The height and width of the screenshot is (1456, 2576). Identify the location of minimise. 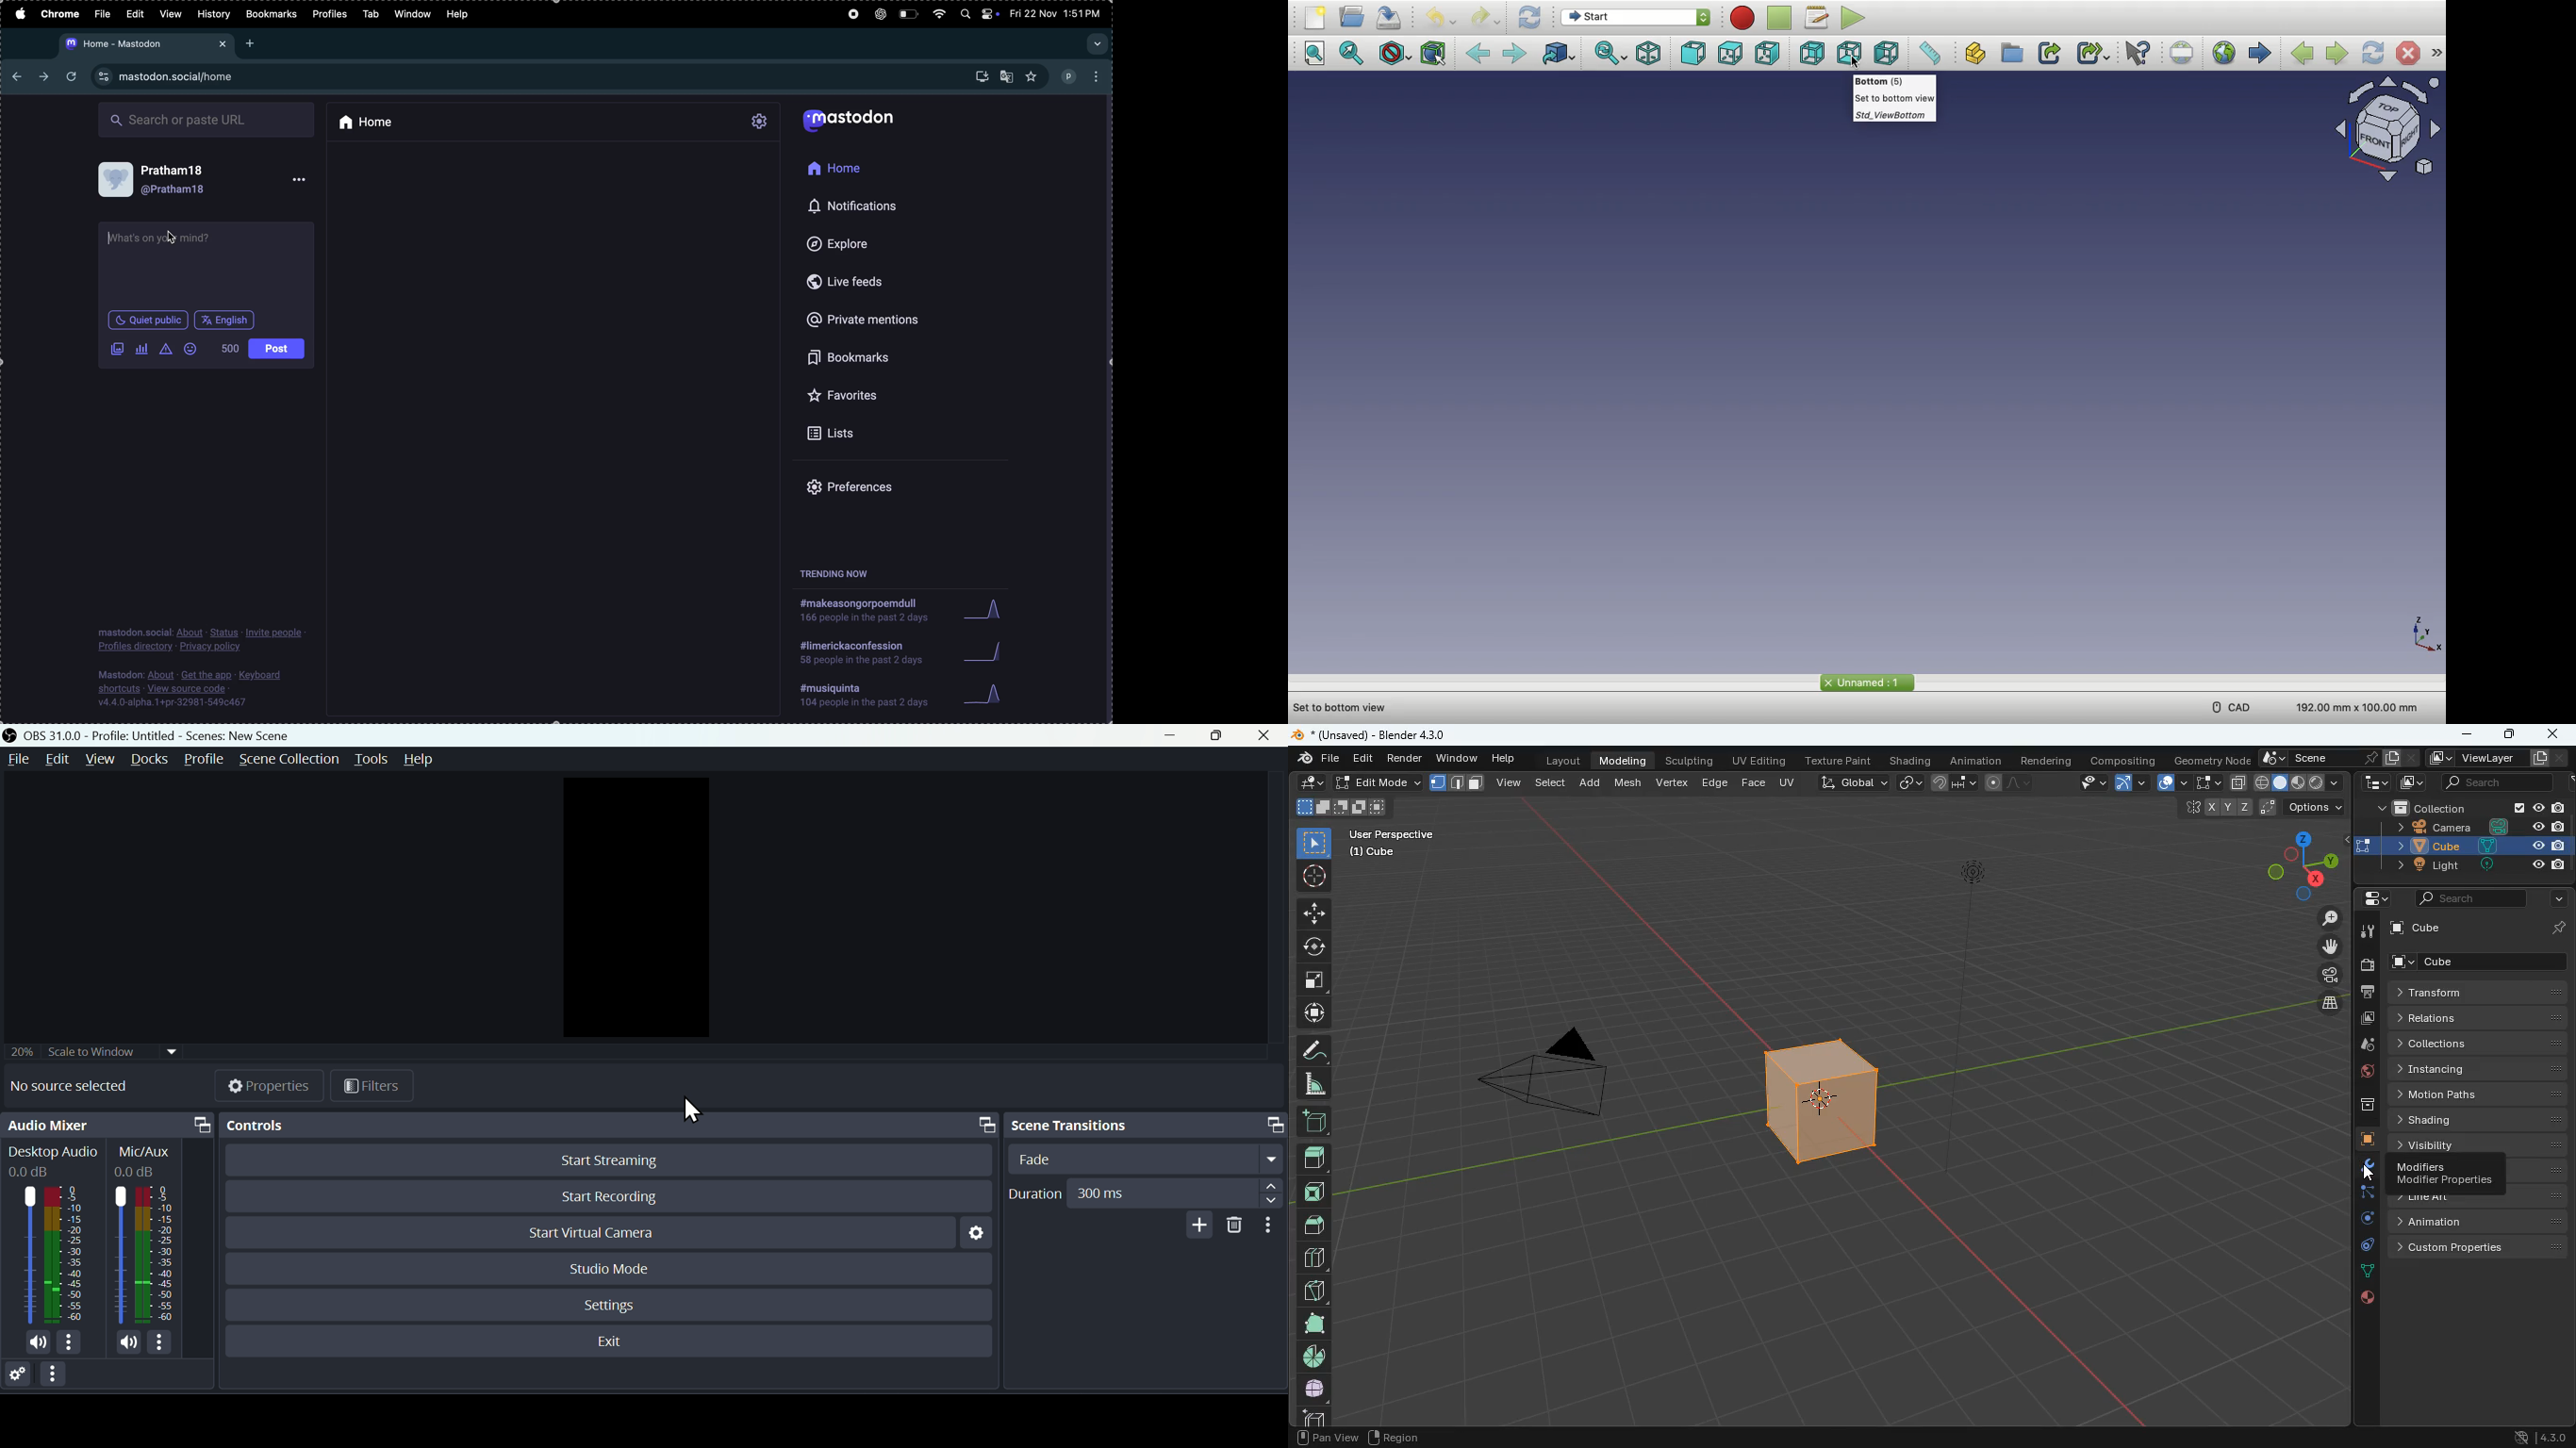
(1175, 737).